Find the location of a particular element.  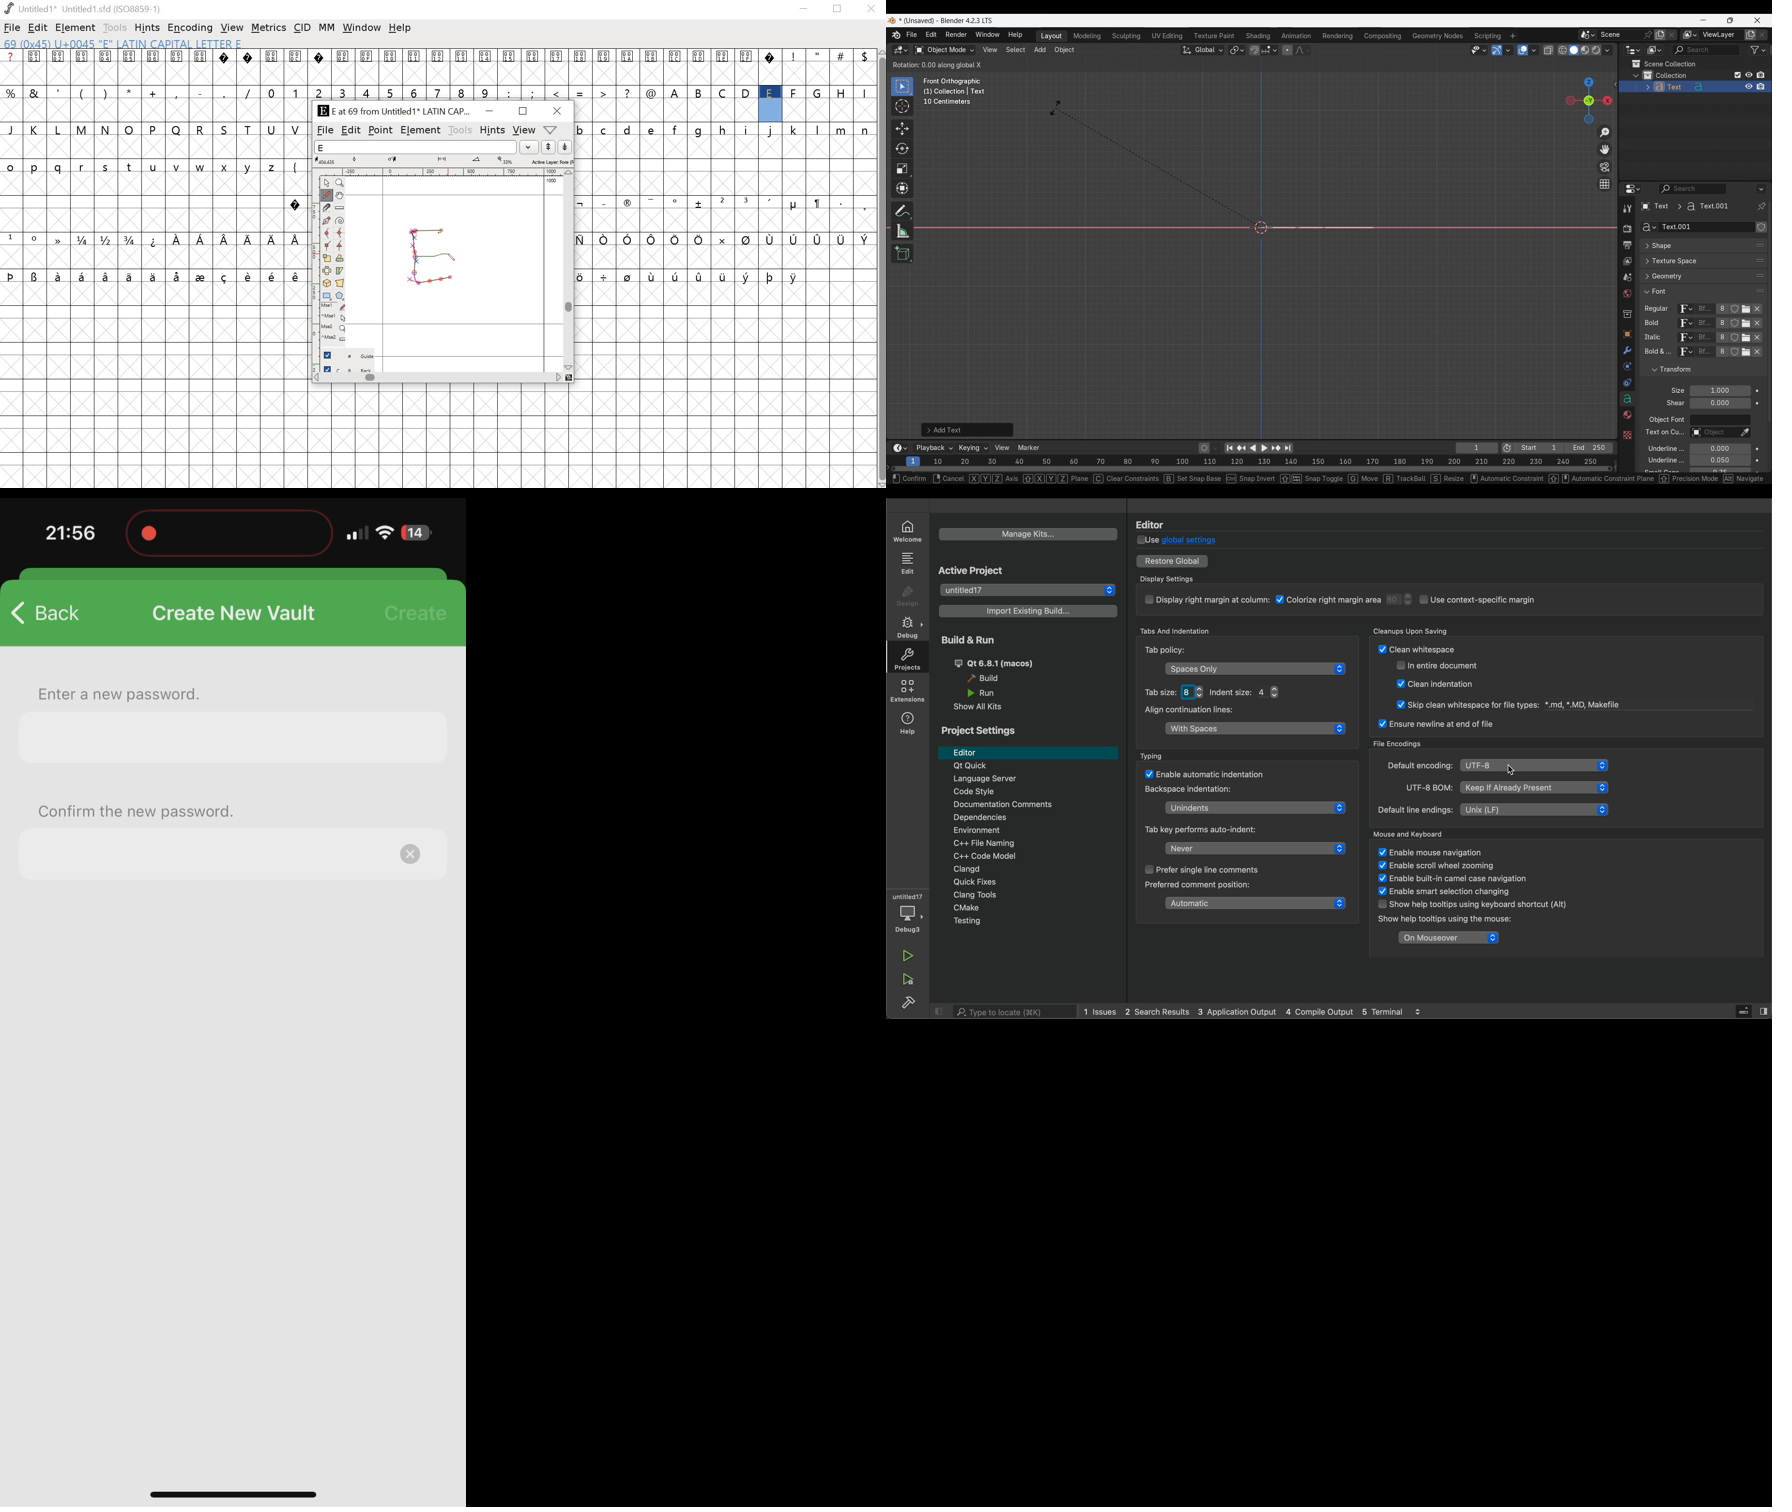

back is located at coordinates (45, 614).